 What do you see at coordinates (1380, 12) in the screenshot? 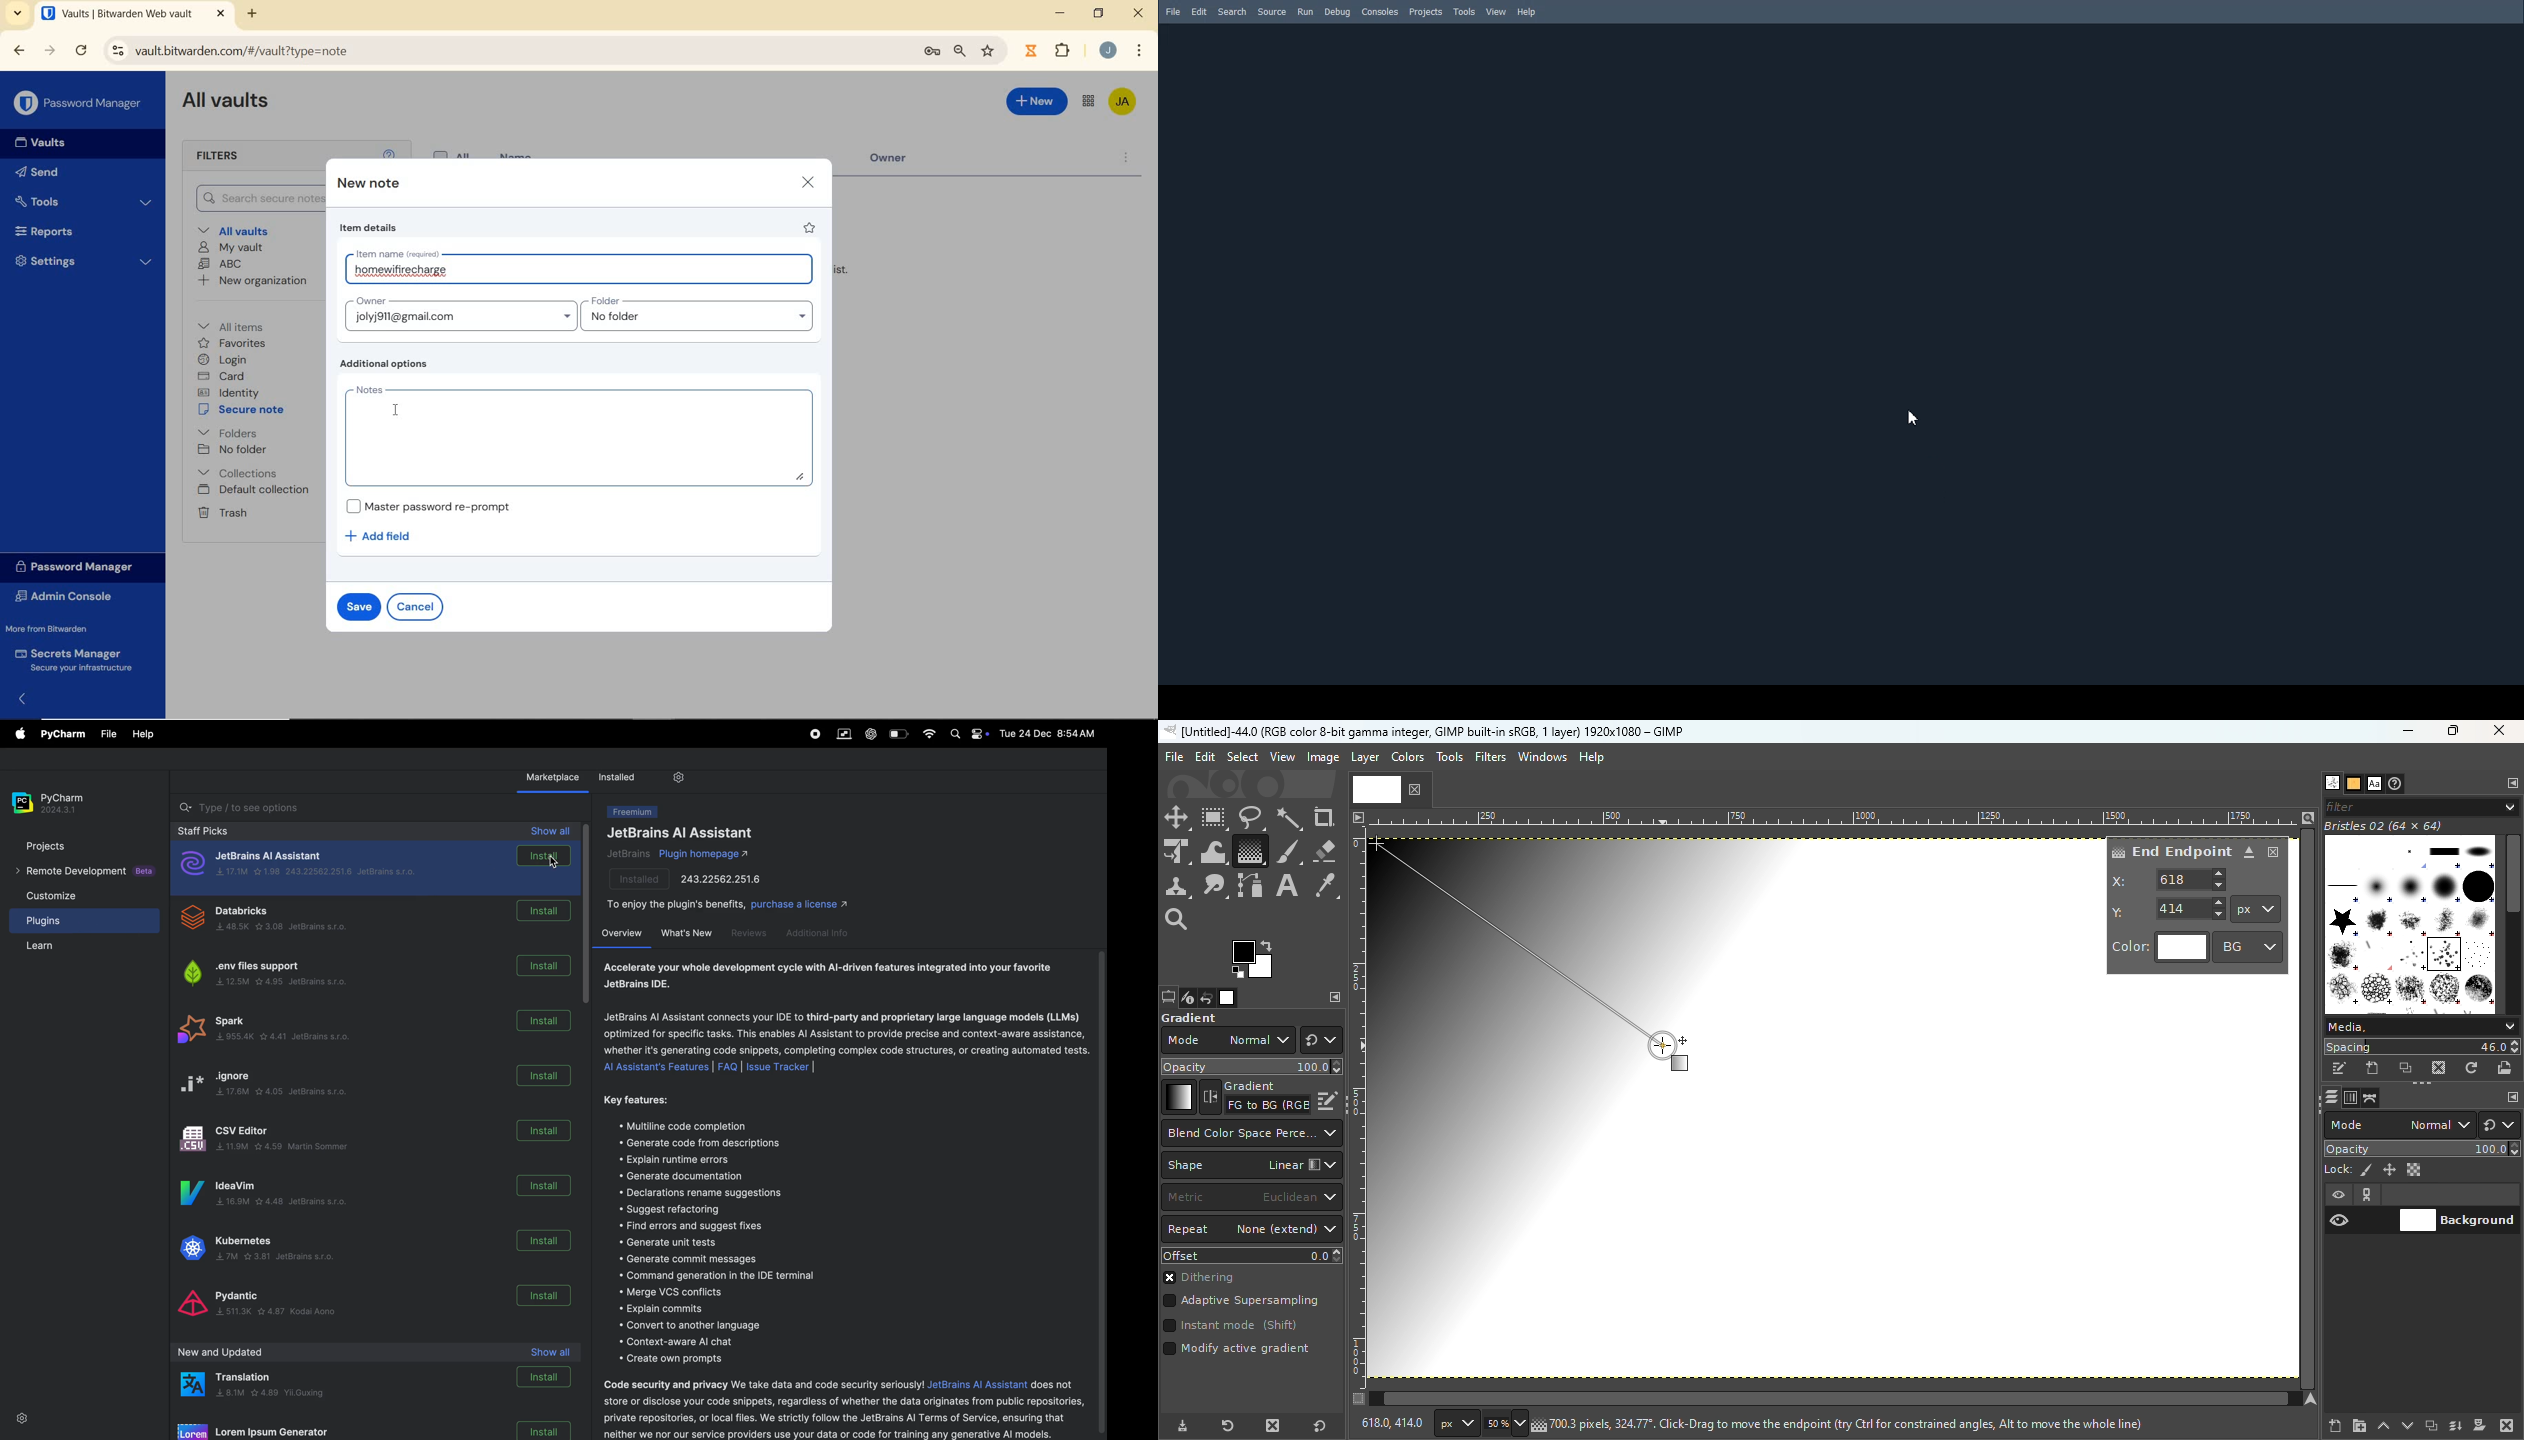
I see `Consoles` at bounding box center [1380, 12].